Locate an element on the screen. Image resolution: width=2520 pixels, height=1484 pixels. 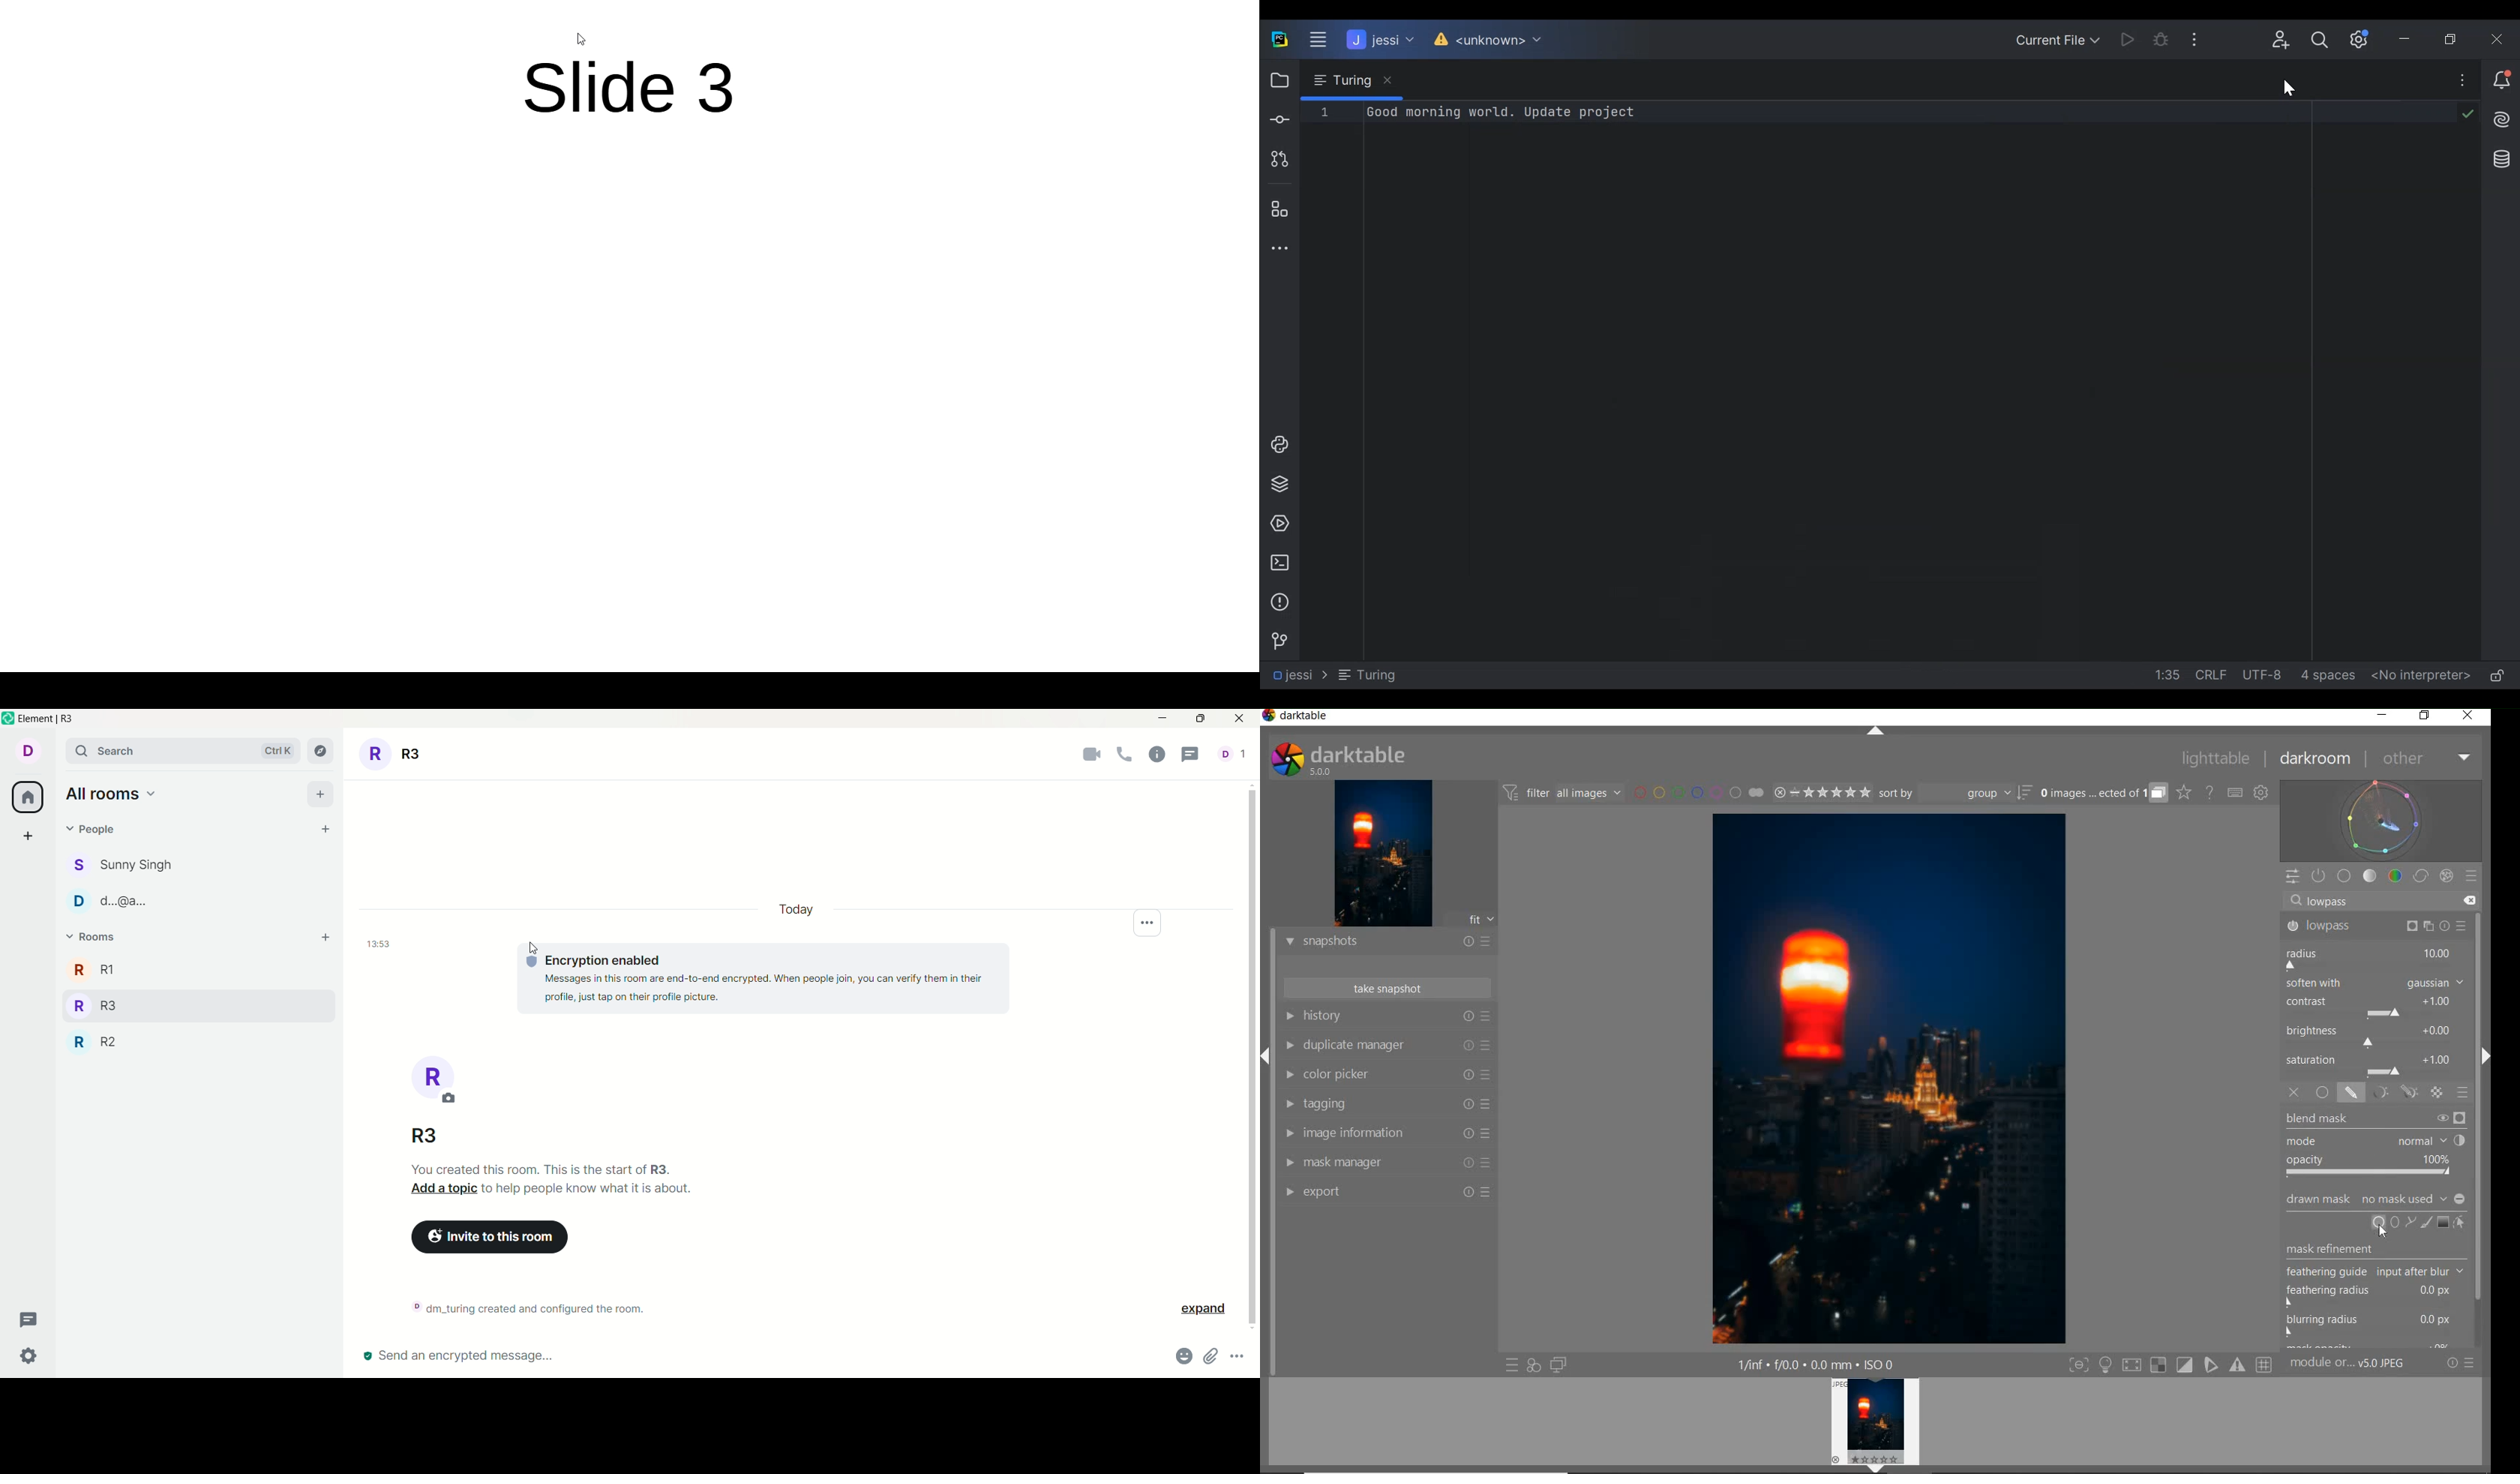
voice call is located at coordinates (1121, 755).